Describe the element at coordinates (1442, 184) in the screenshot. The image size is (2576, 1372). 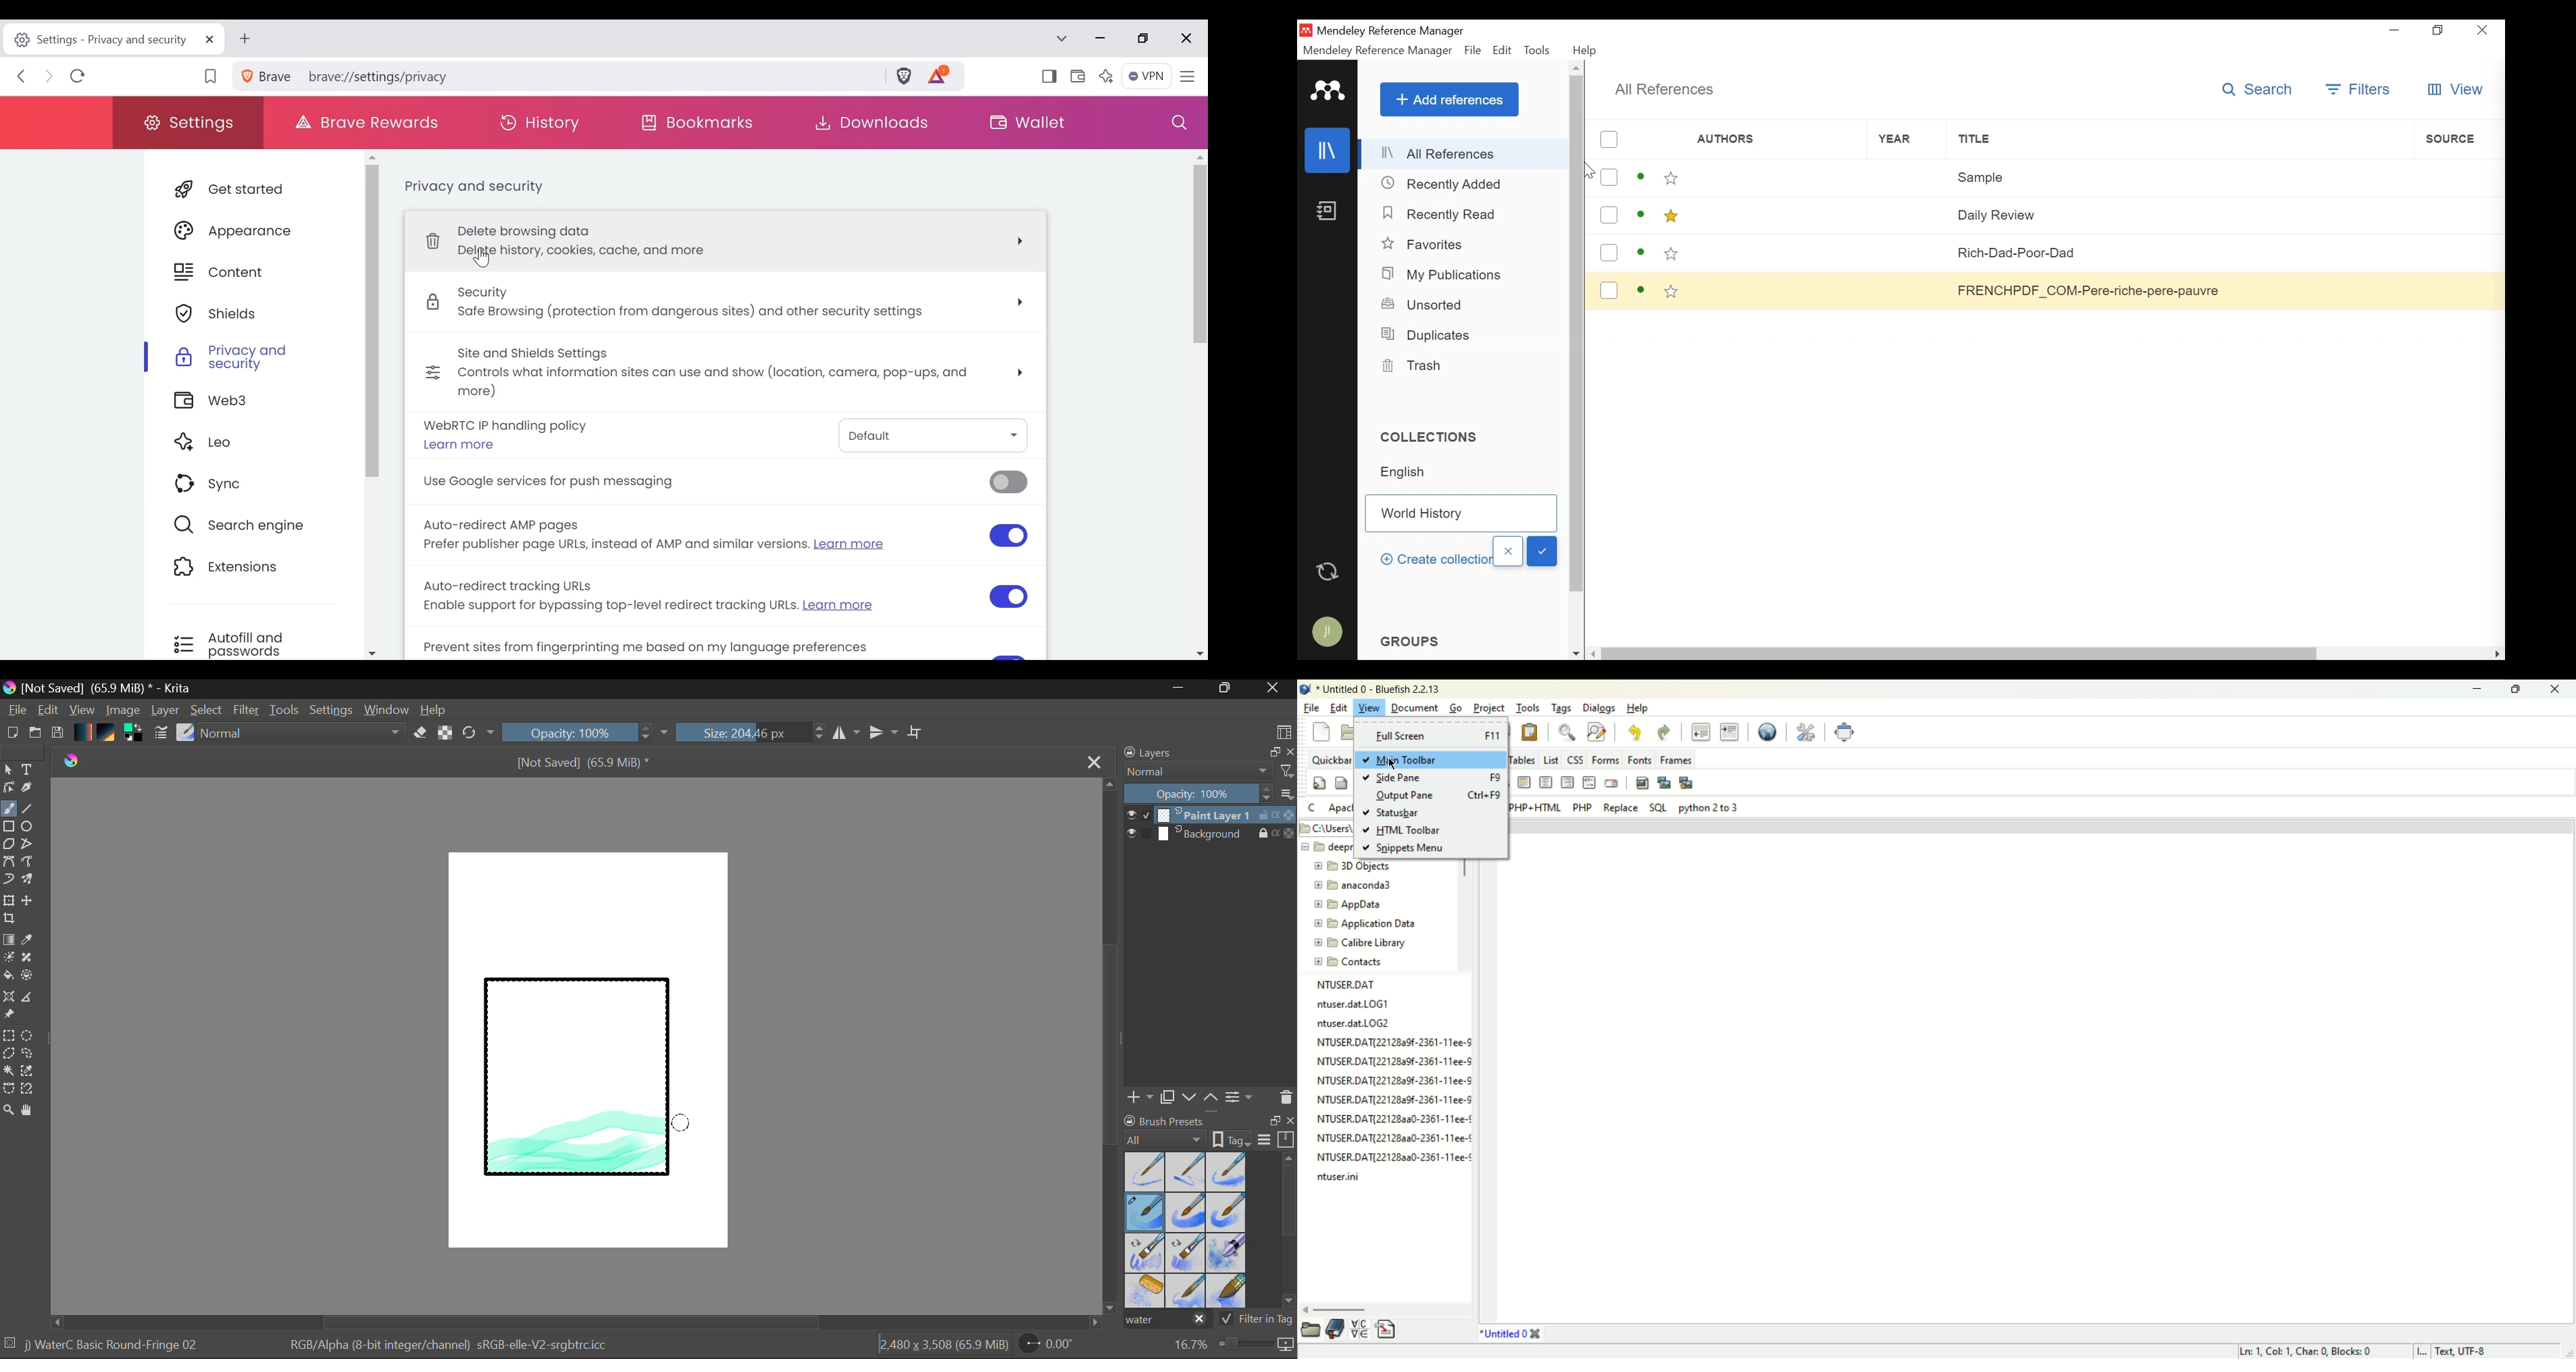
I see `Recently Added` at that location.